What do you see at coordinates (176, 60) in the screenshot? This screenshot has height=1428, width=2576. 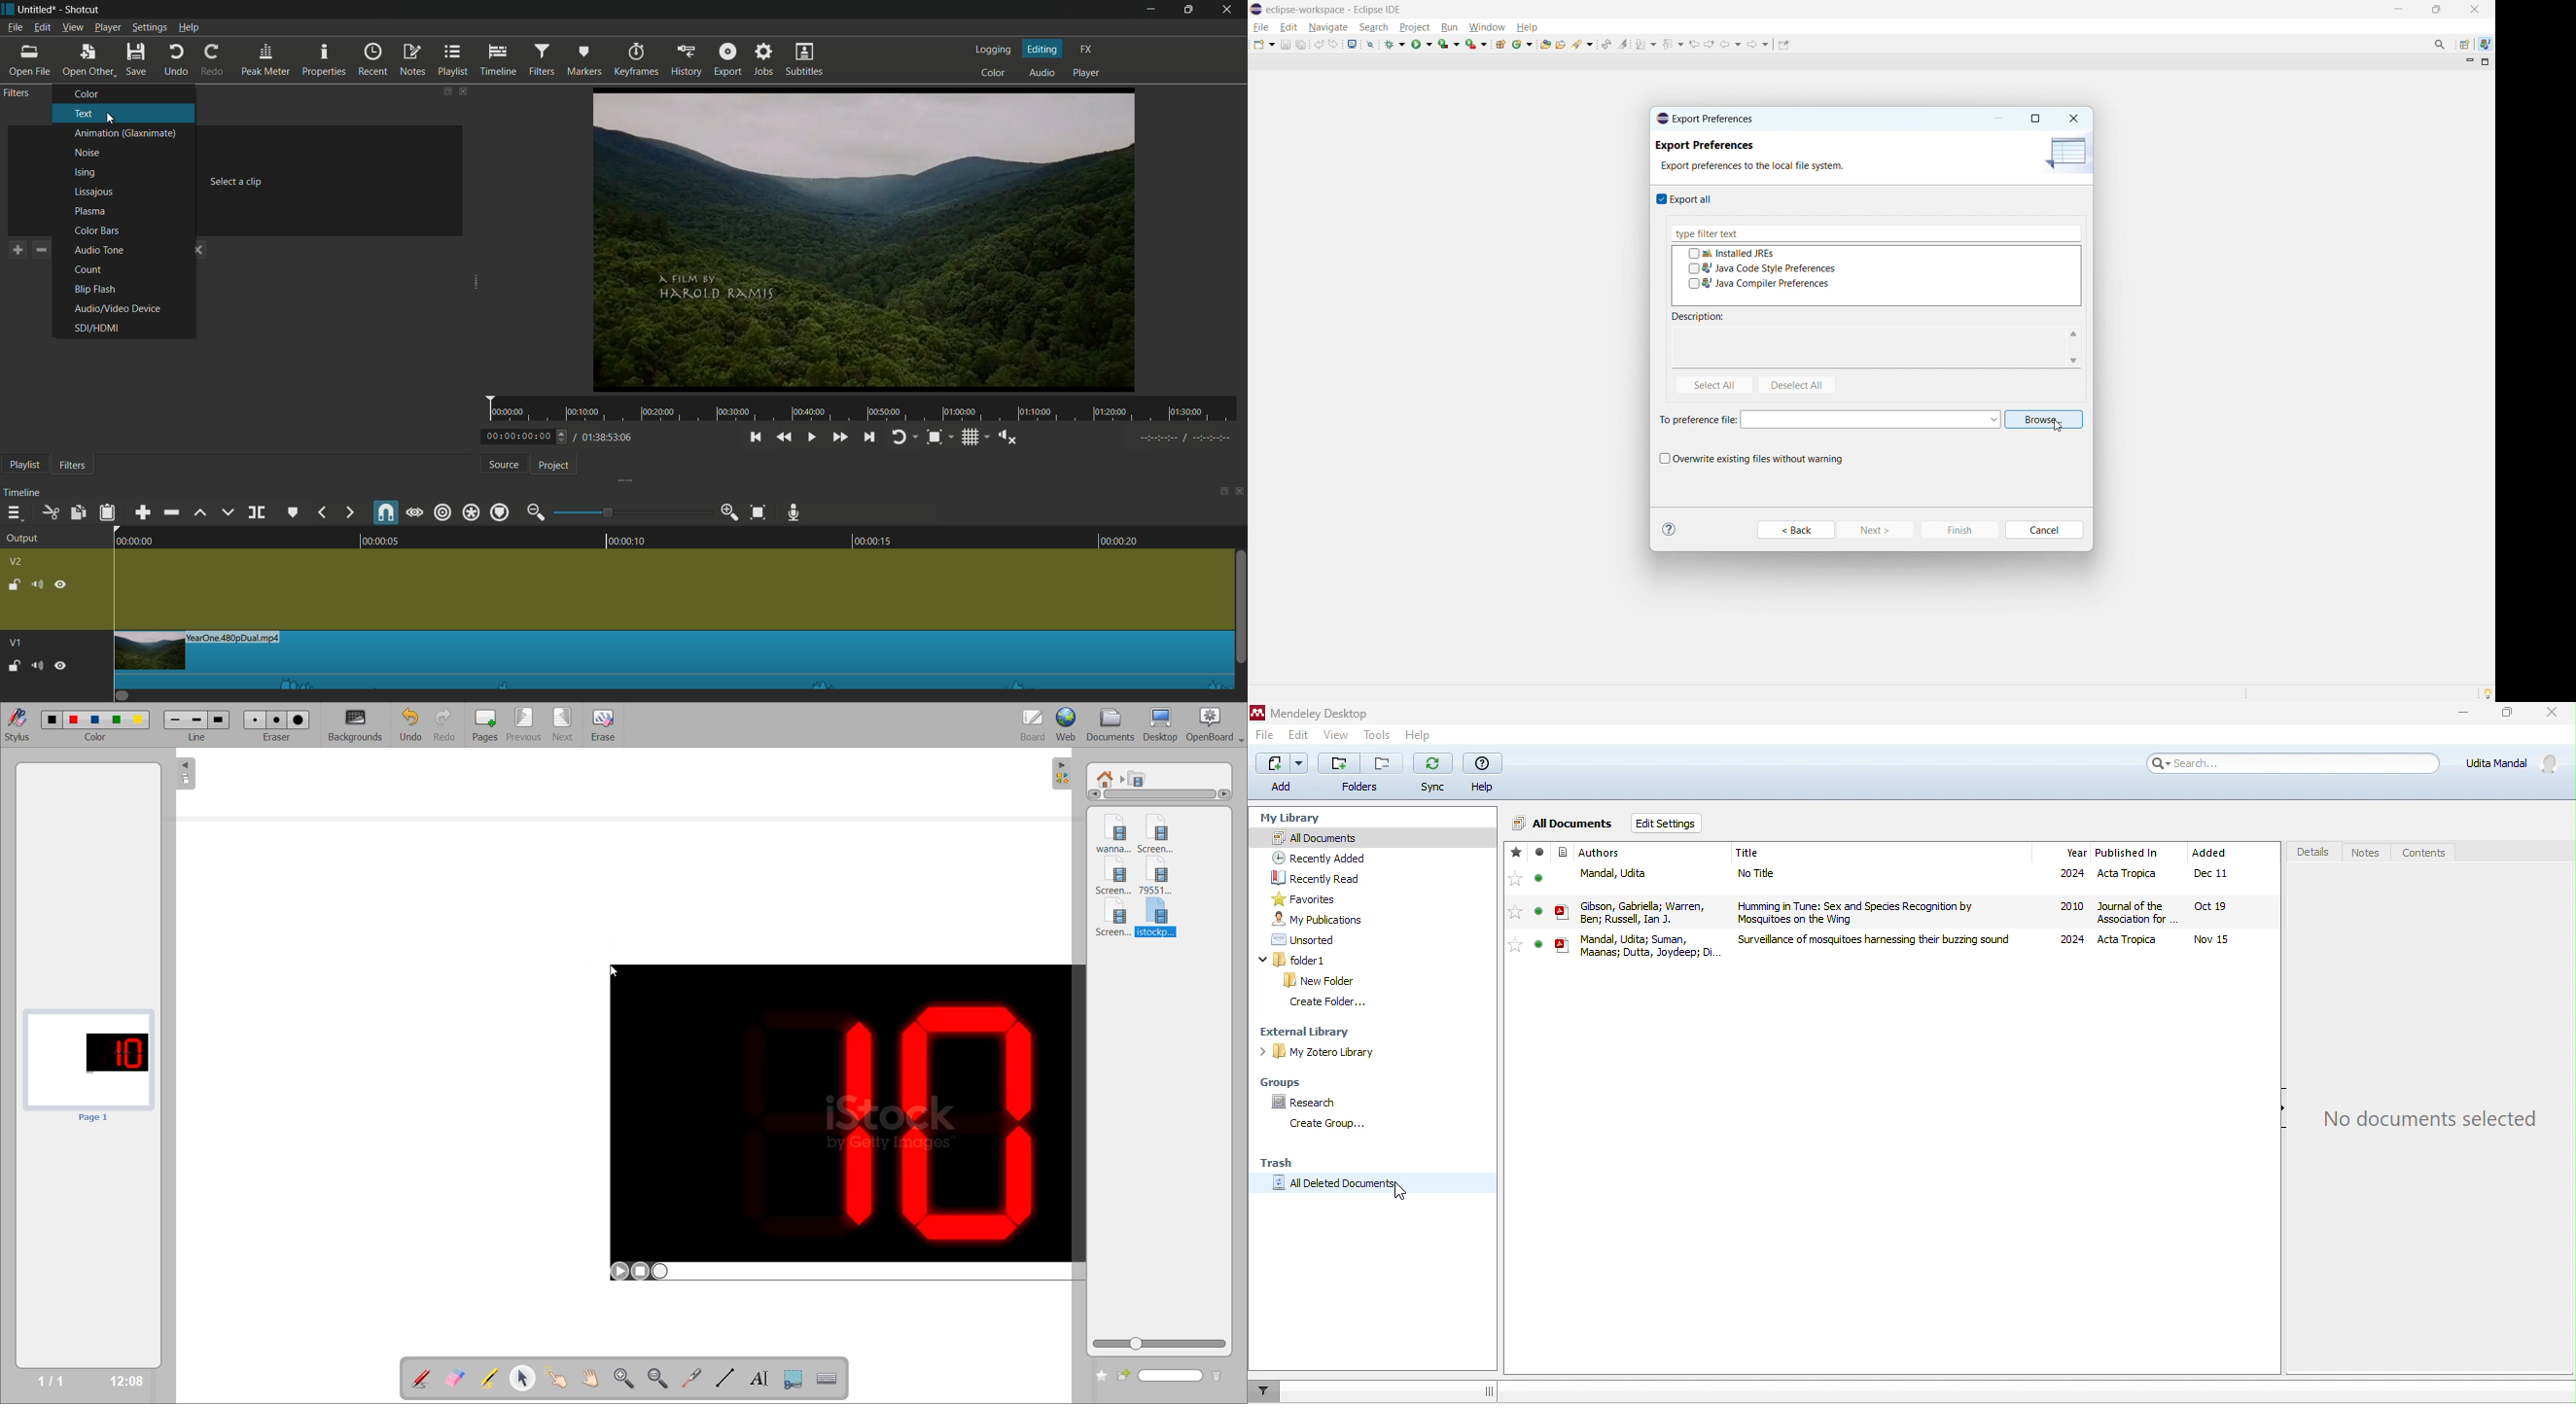 I see `undo` at bounding box center [176, 60].